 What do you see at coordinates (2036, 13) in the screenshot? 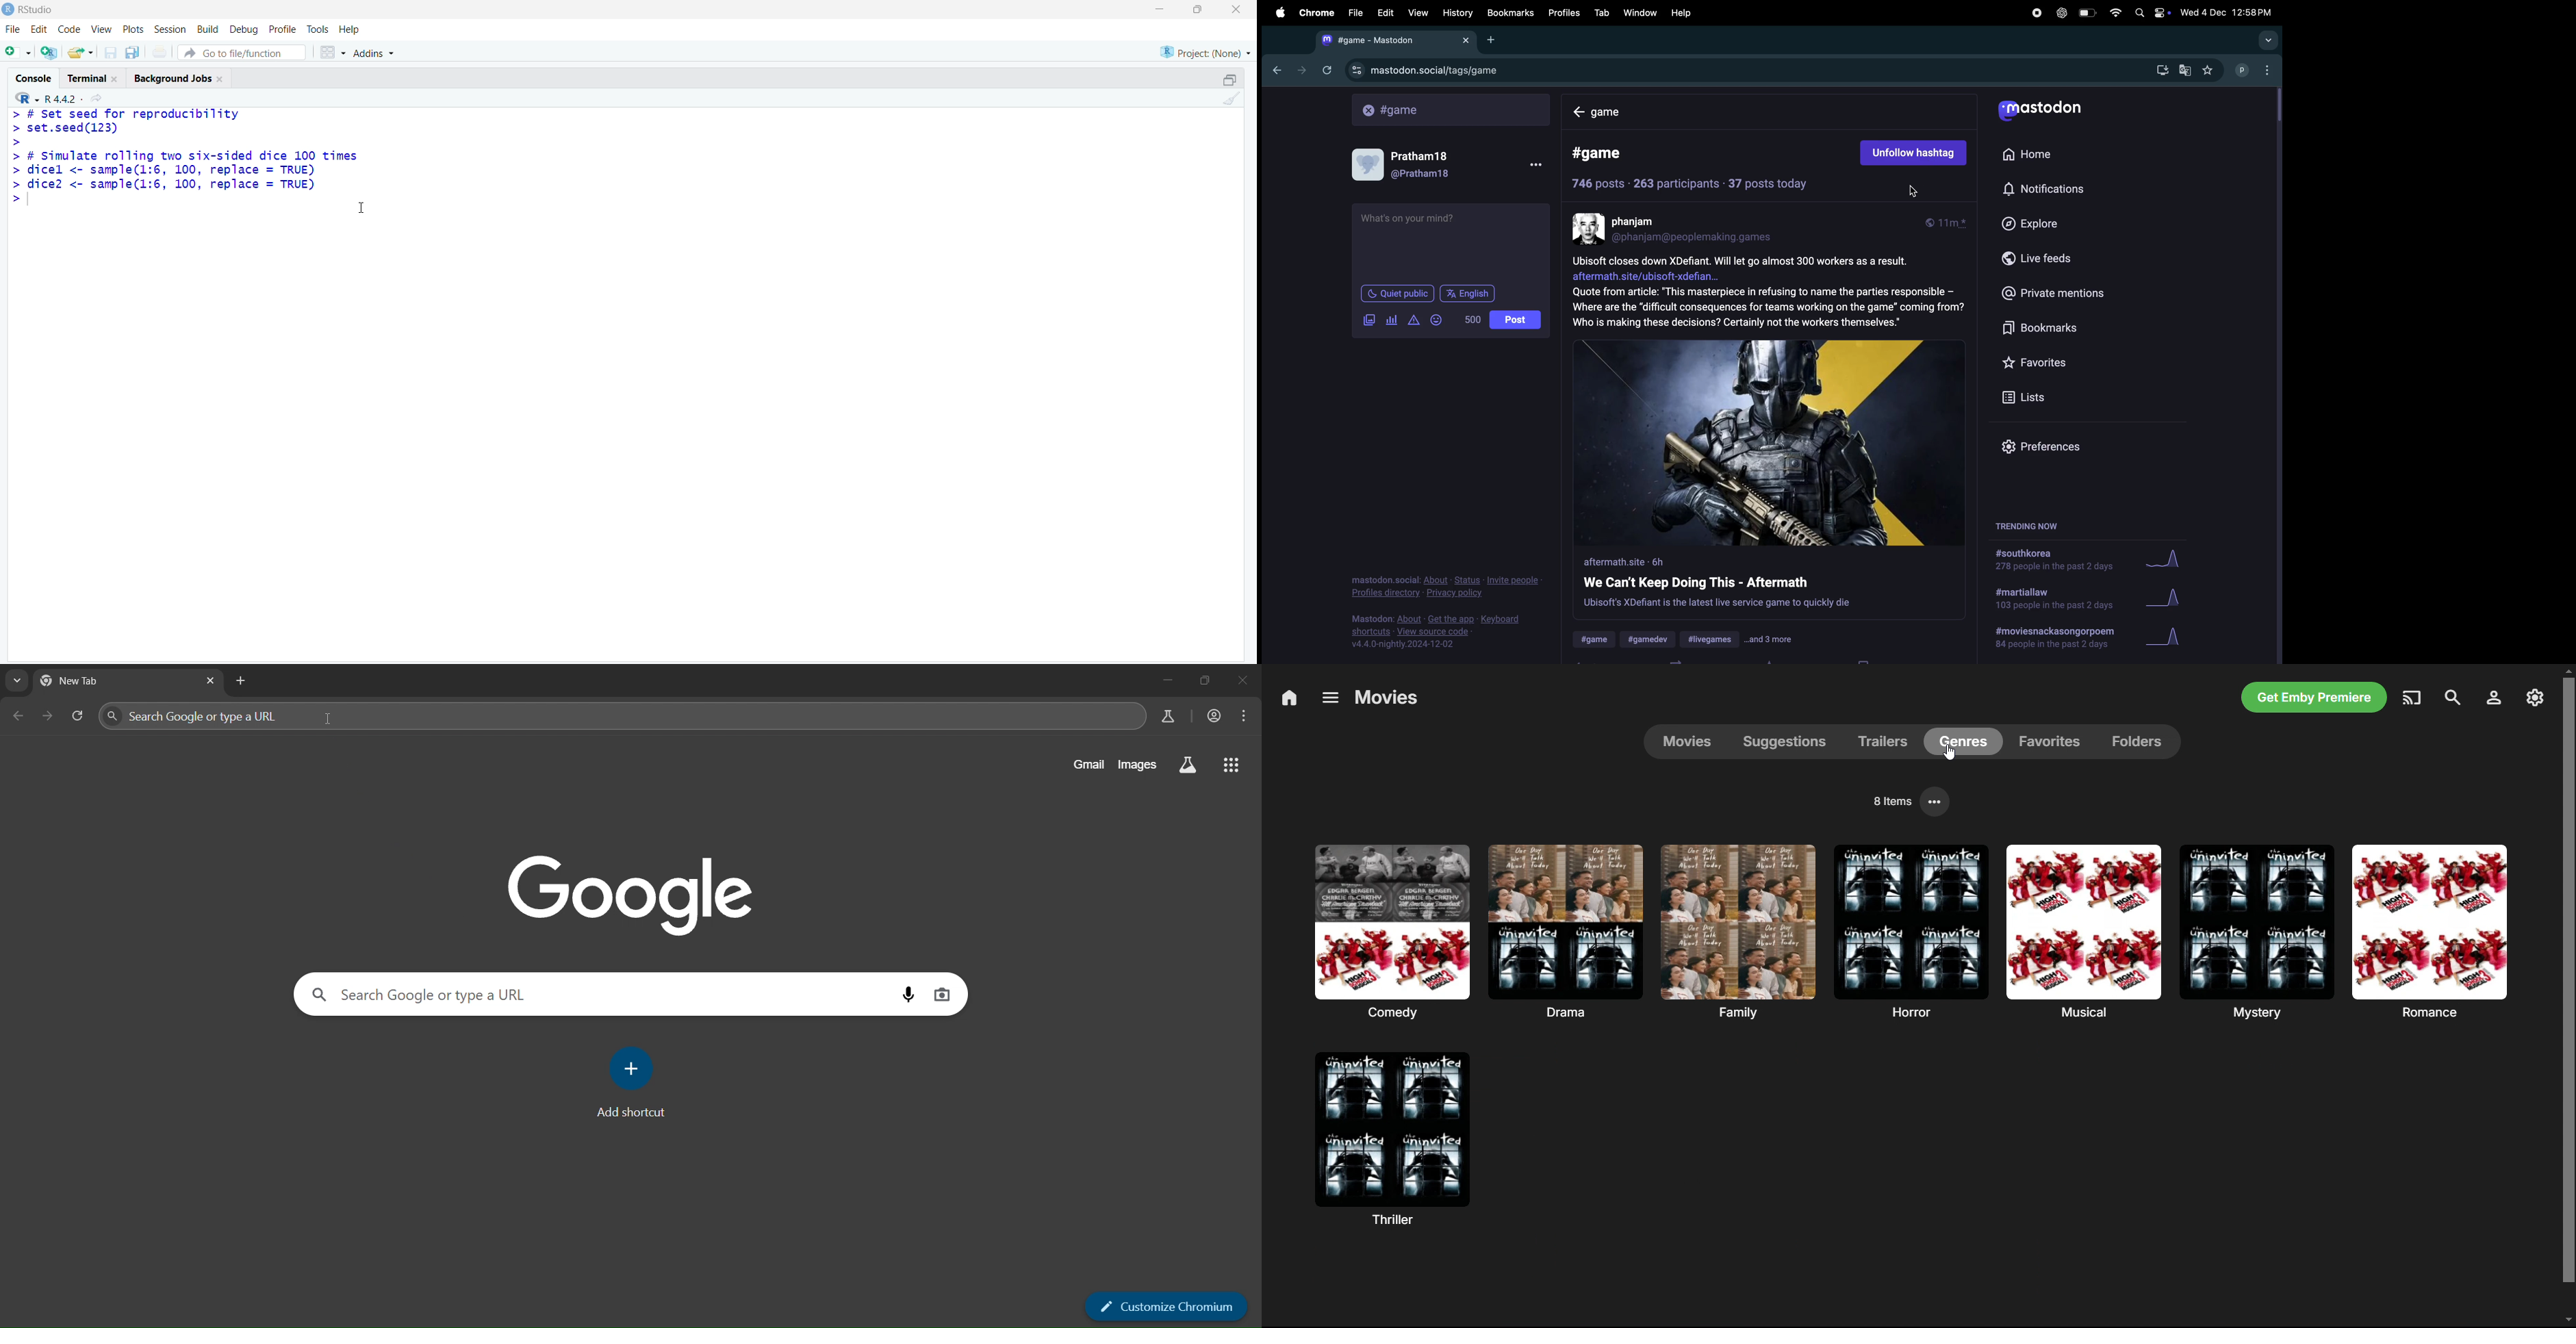
I see `record` at bounding box center [2036, 13].